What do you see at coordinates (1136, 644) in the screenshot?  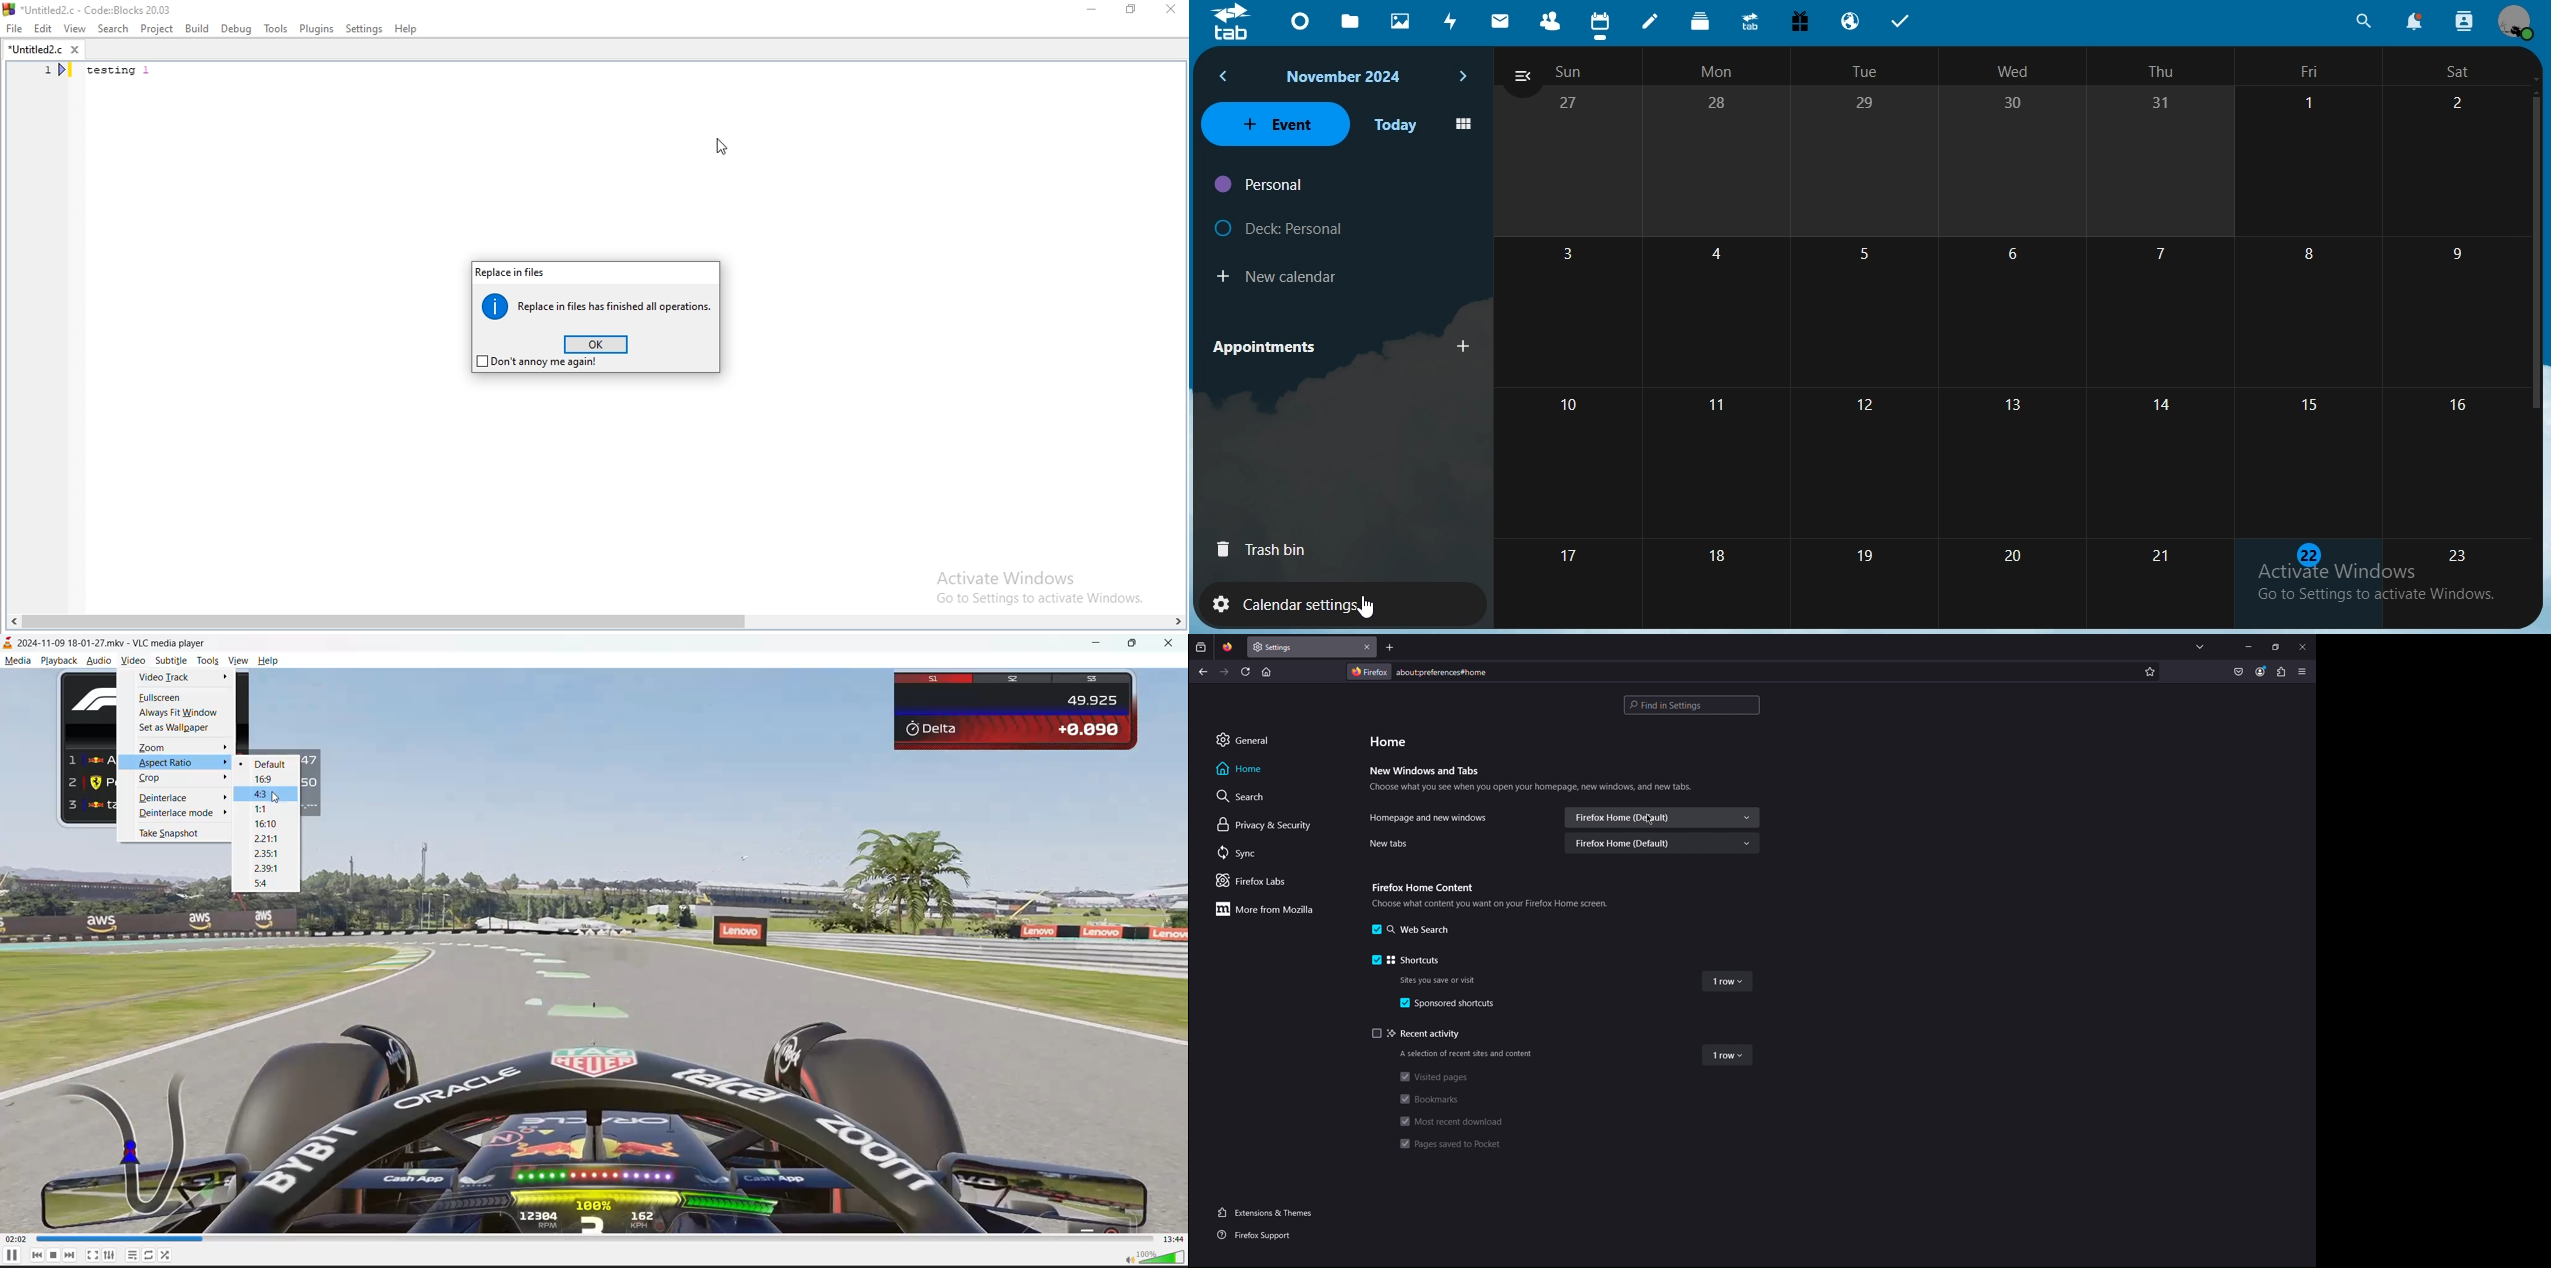 I see `maximize` at bounding box center [1136, 644].